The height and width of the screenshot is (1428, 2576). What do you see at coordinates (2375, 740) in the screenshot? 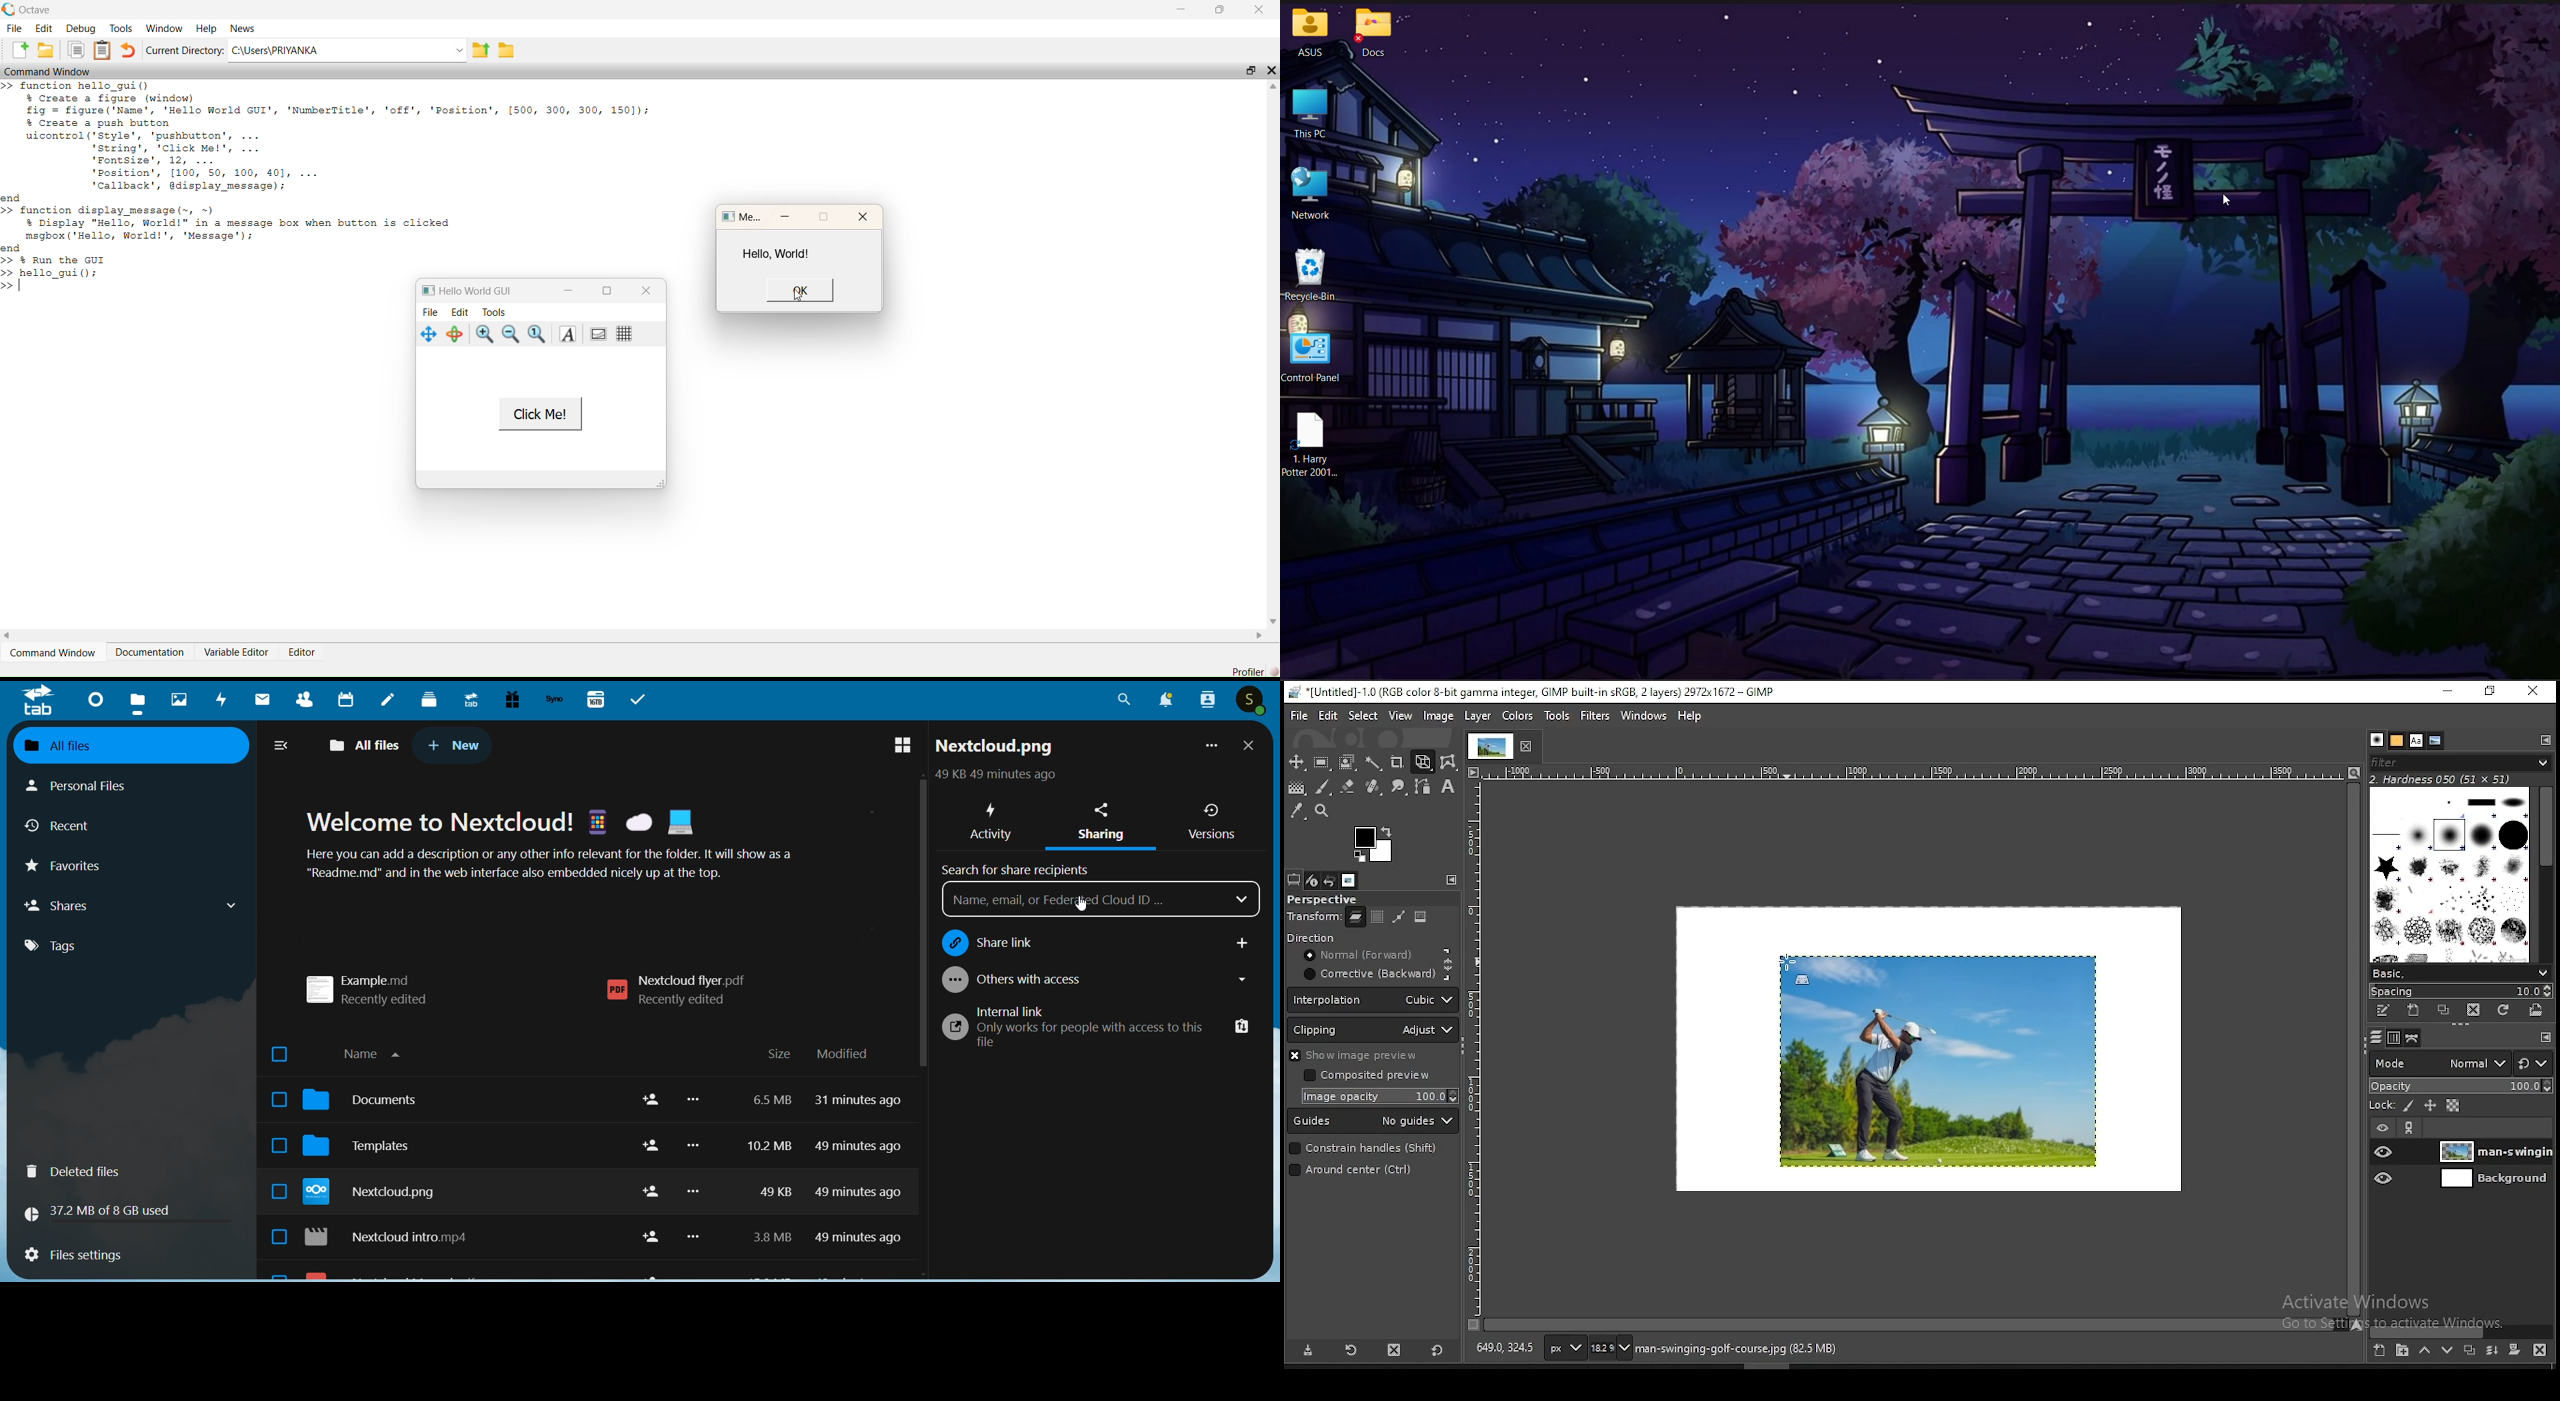
I see `brushes` at bounding box center [2375, 740].